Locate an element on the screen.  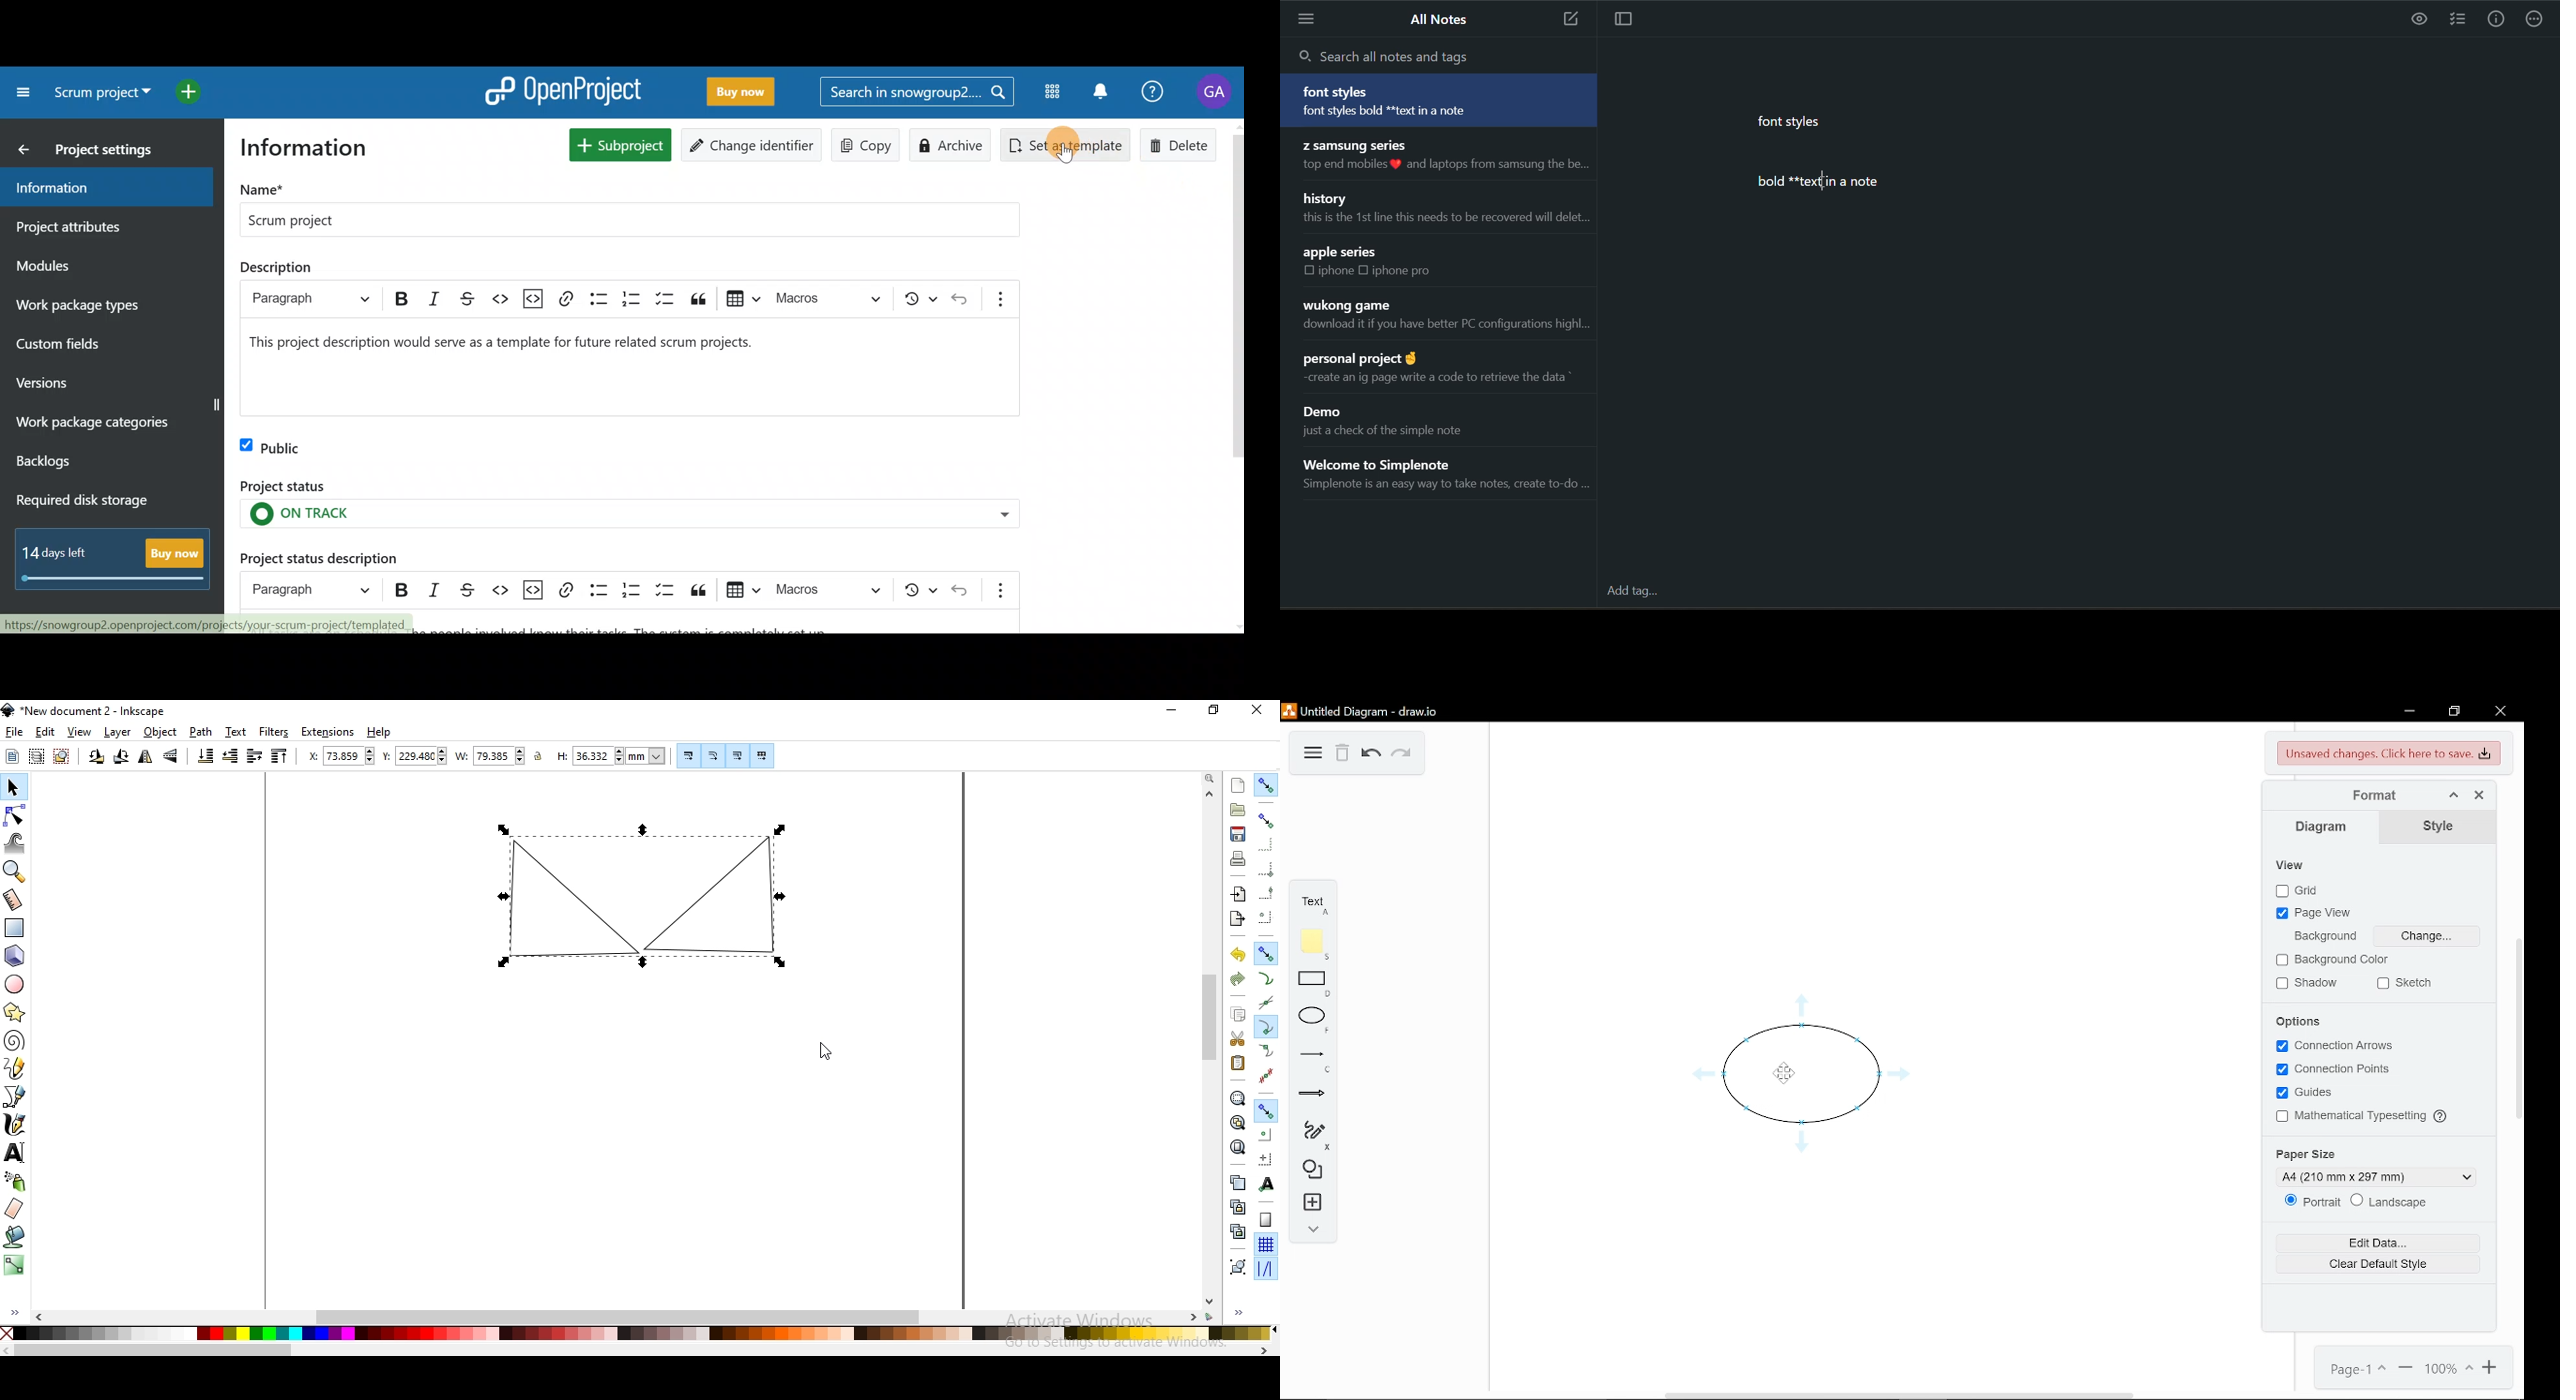
Project settings is located at coordinates (98, 148).